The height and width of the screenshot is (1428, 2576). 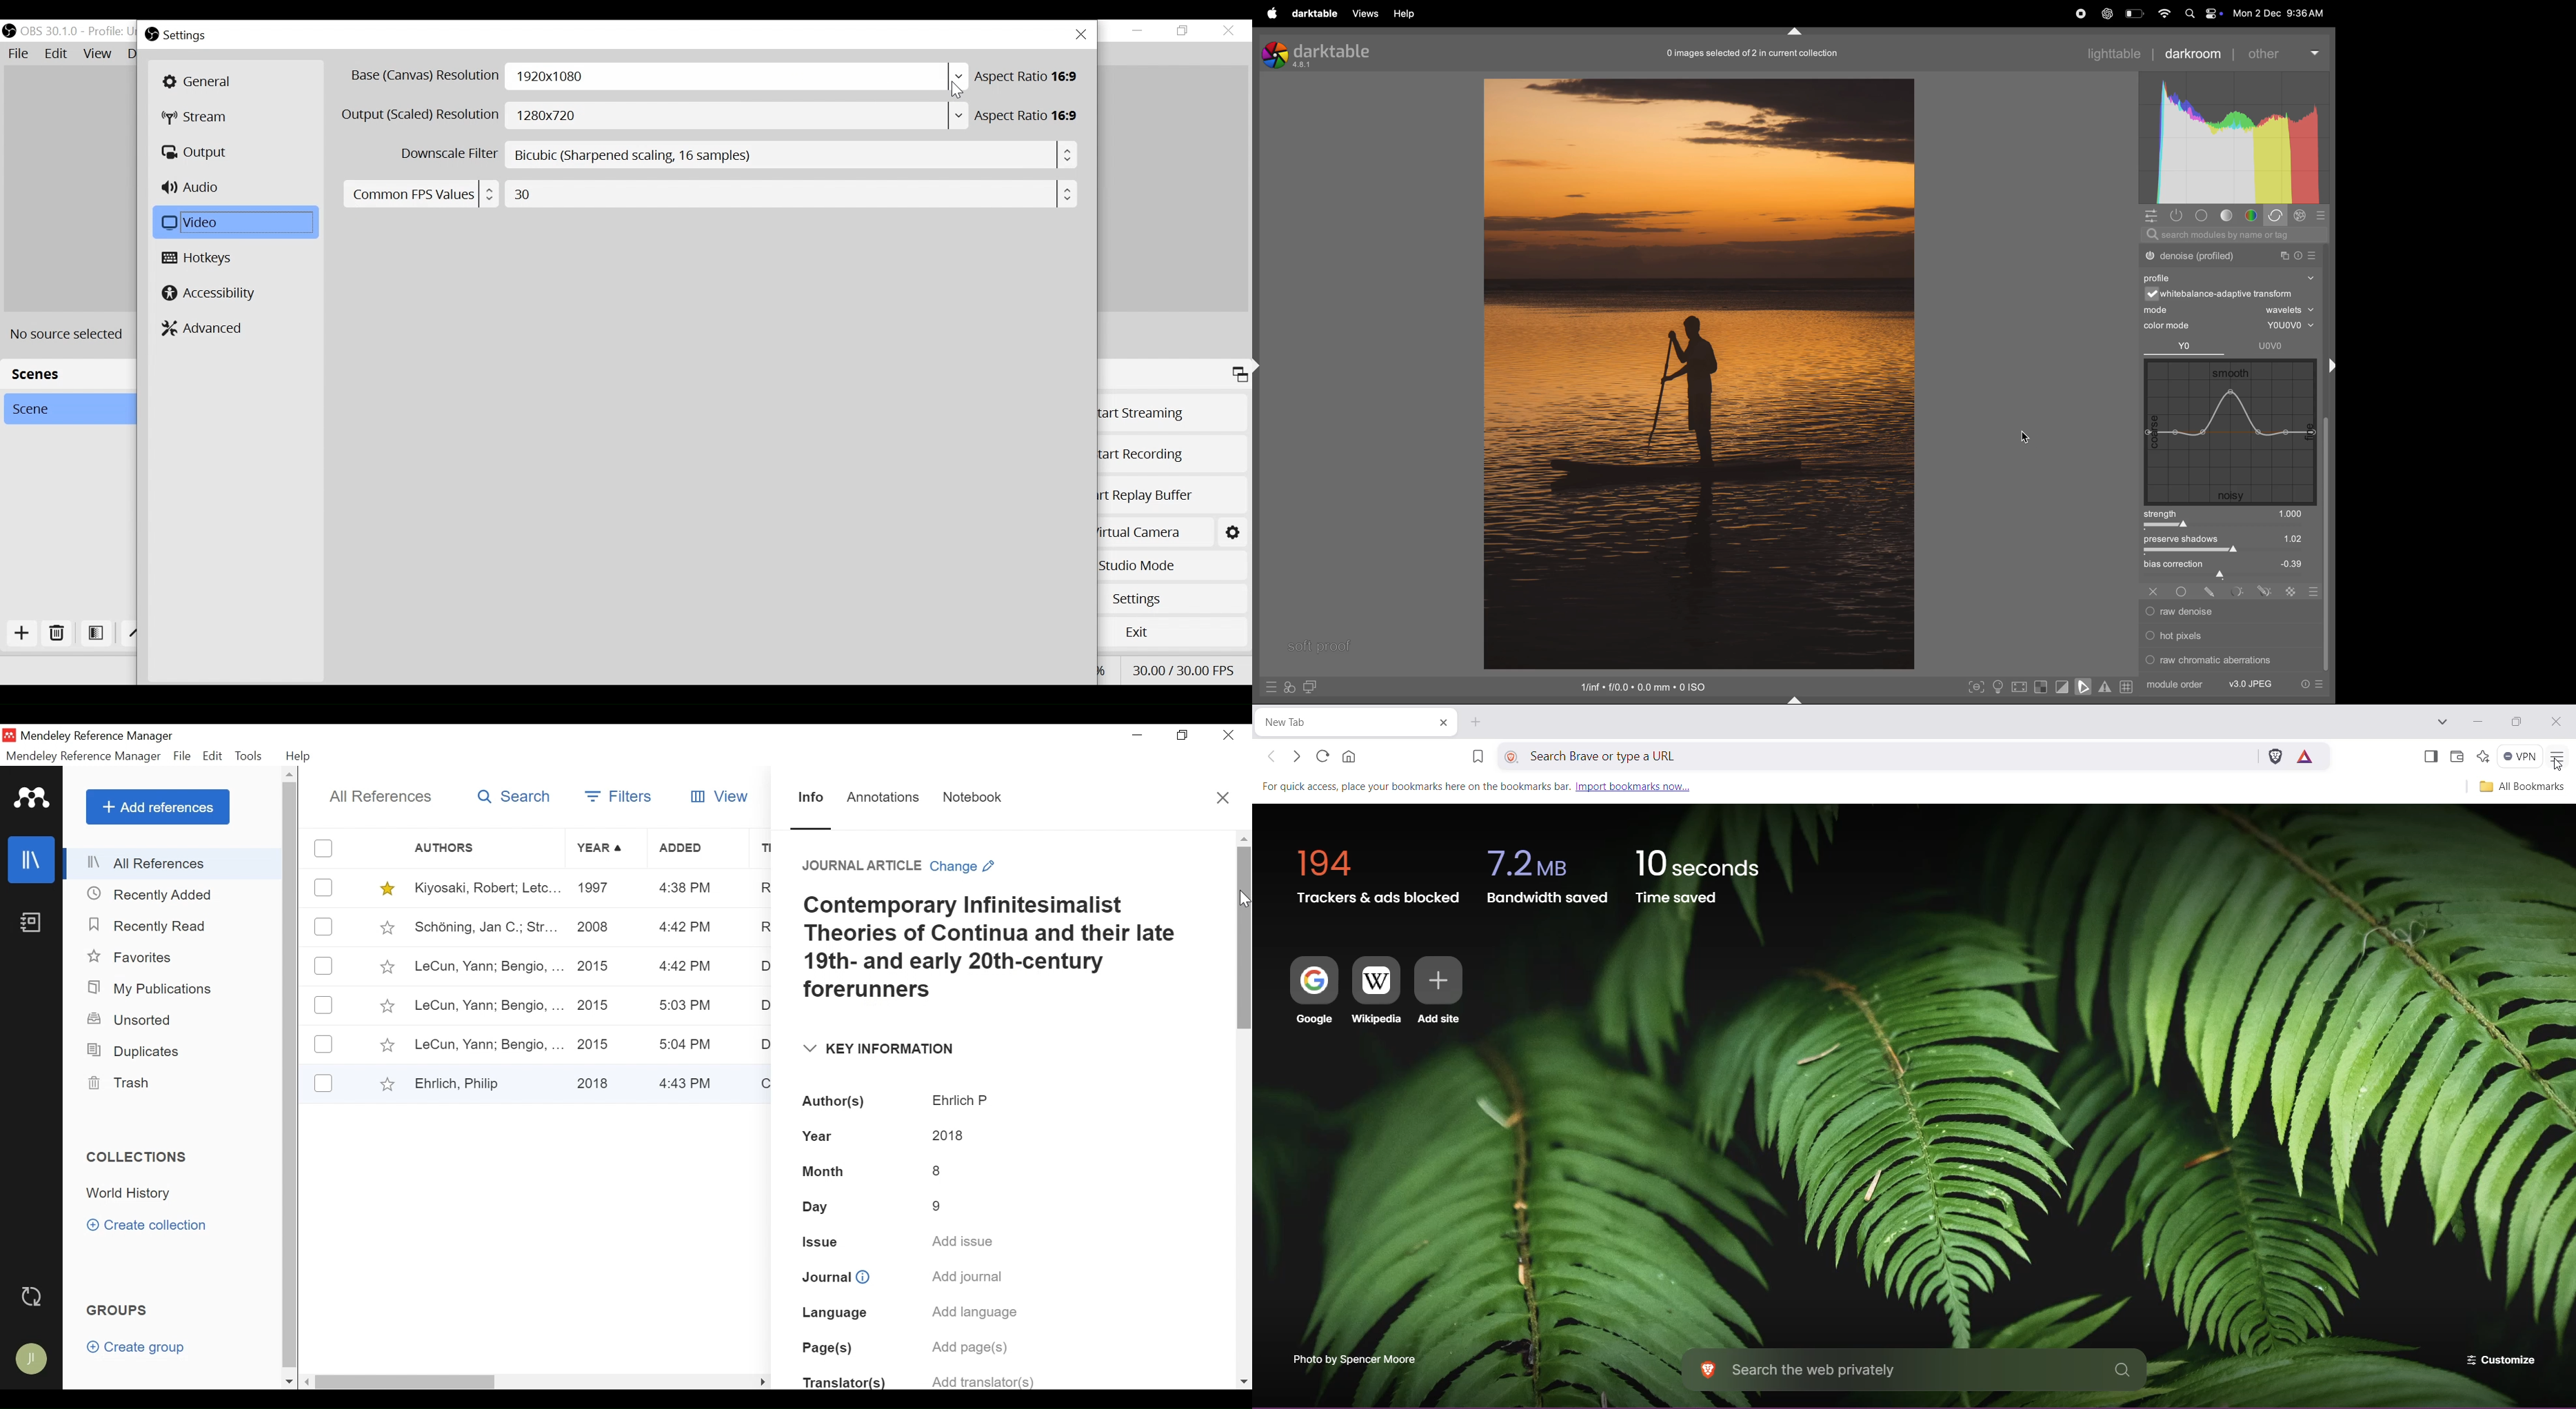 I want to click on strength, so click(x=2162, y=514).